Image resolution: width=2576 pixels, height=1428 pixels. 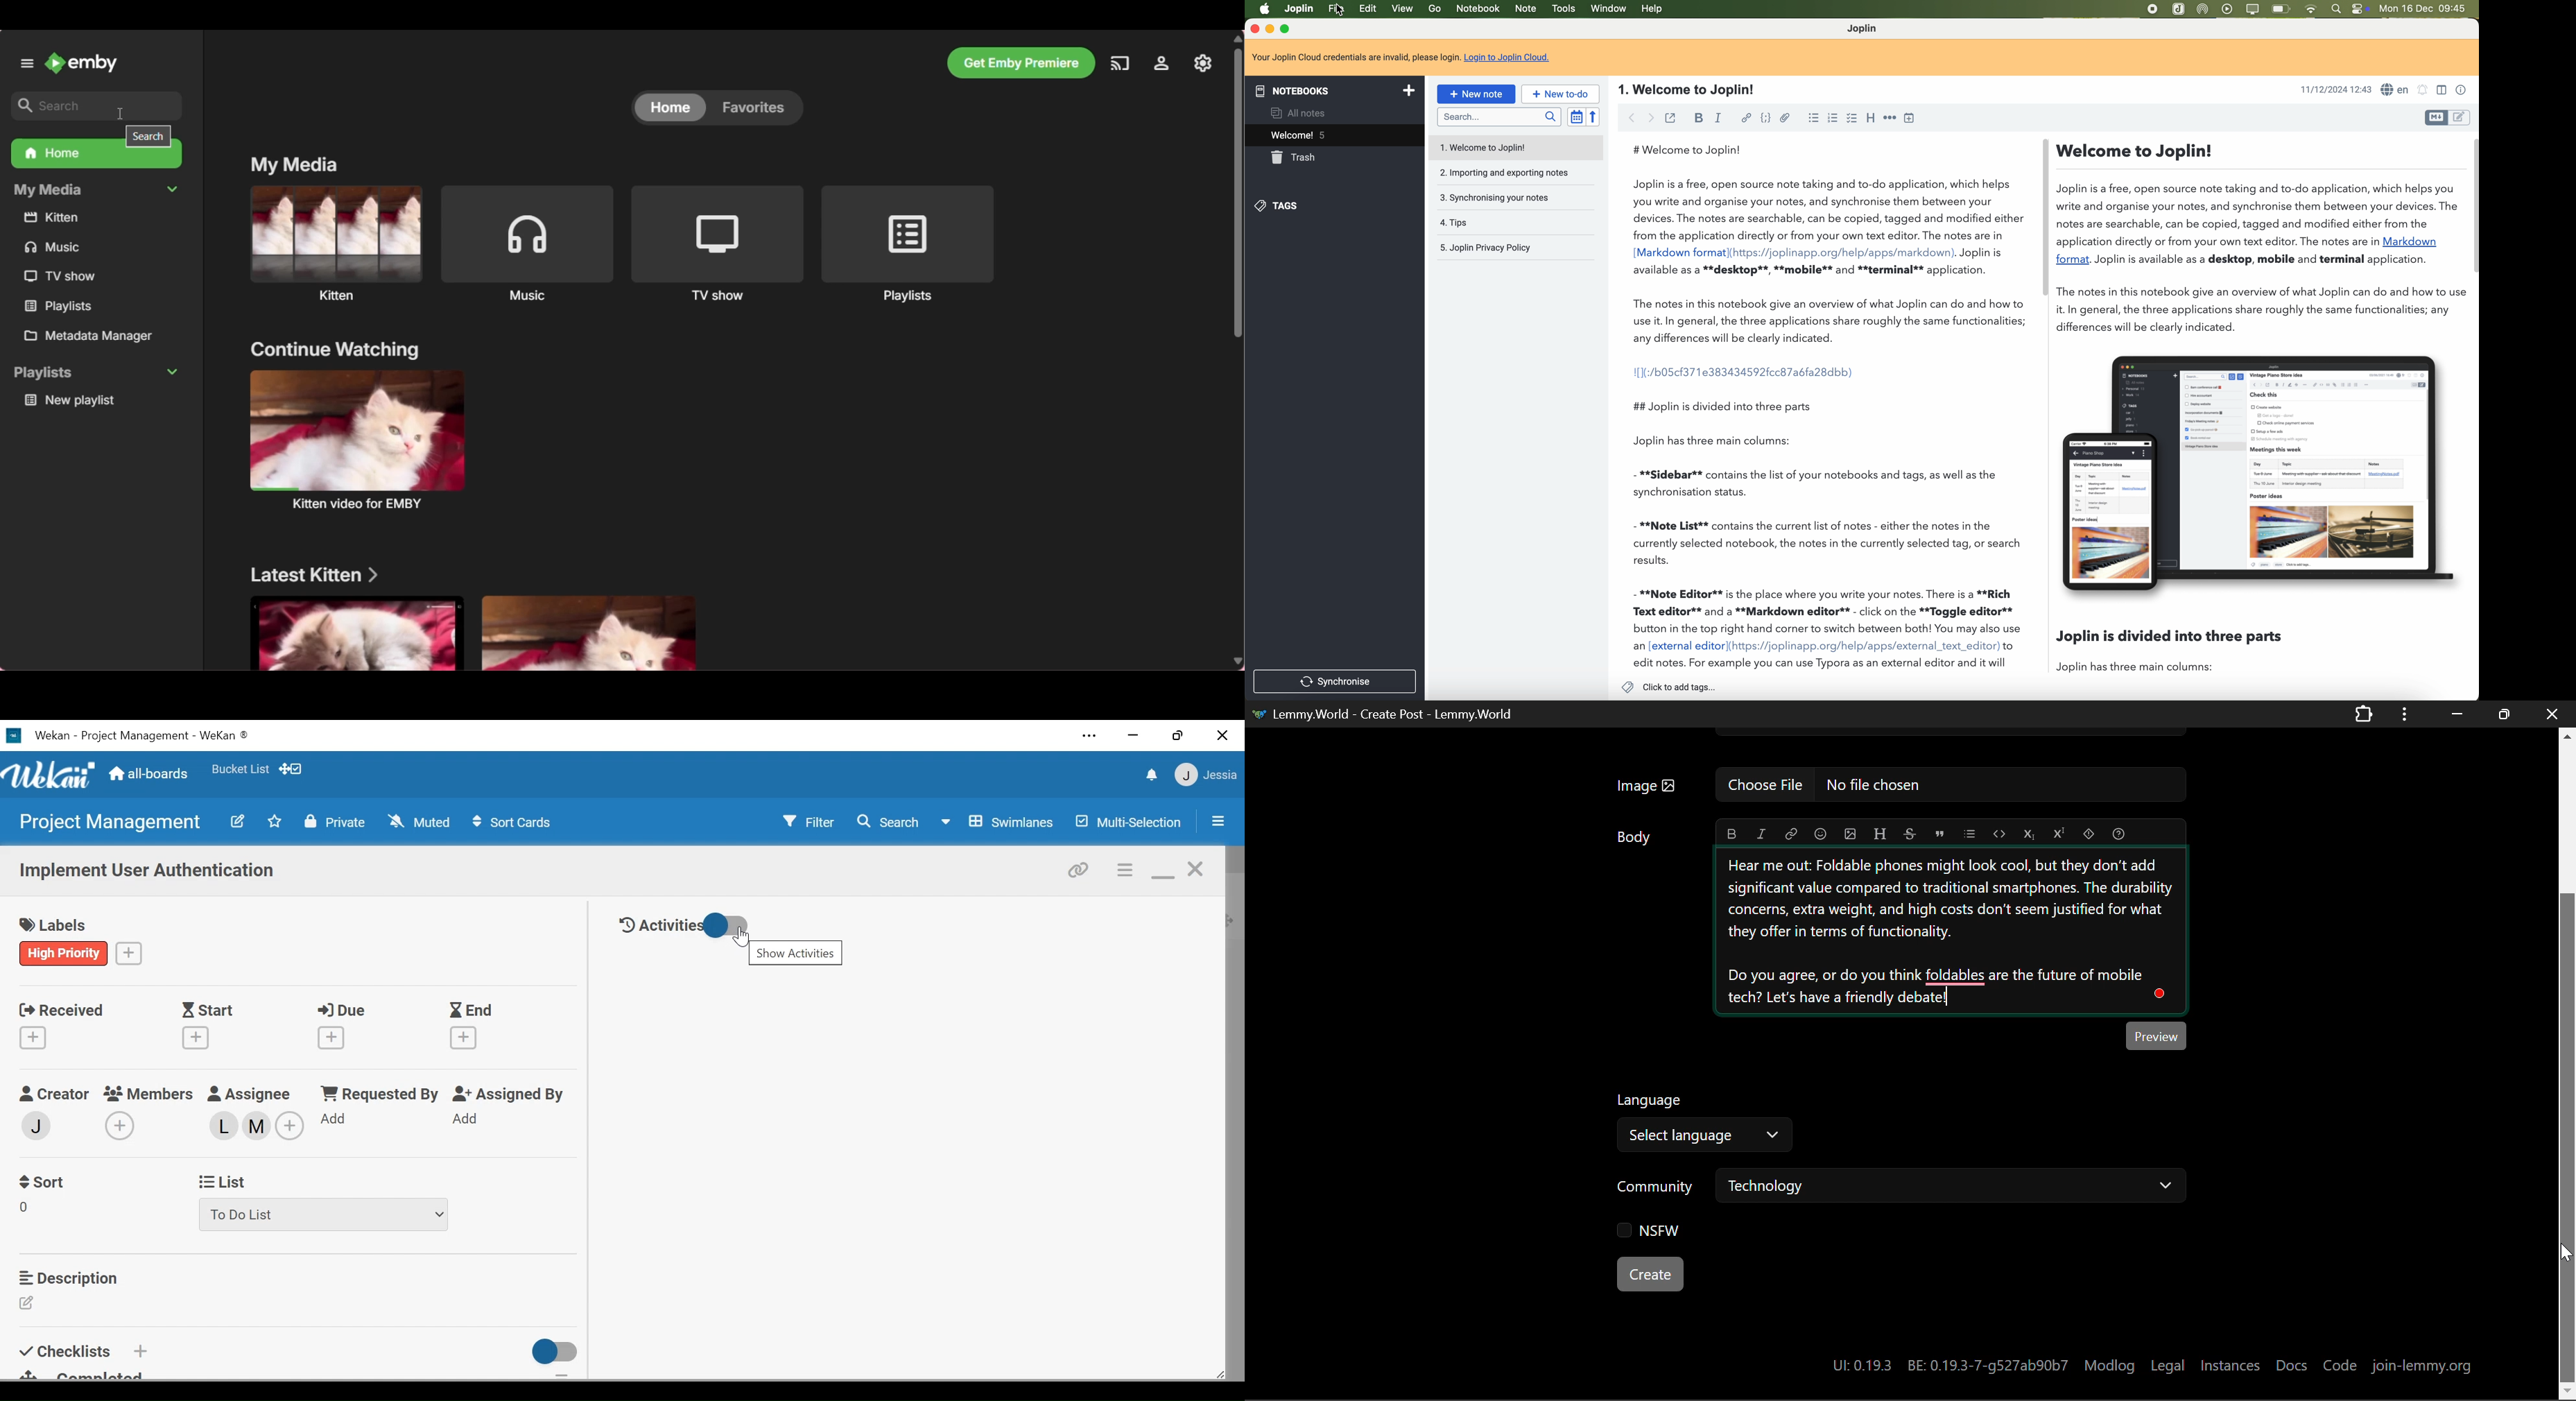 What do you see at coordinates (1827, 611) in the screenshot?
I see `- **Note Editor** is the place where you write your notes. There is a **Rich
Text editor** and a **Markdown editor** - click on the **Toggle editor**
button in the top right hand corner to switch between both! You may also use` at bounding box center [1827, 611].